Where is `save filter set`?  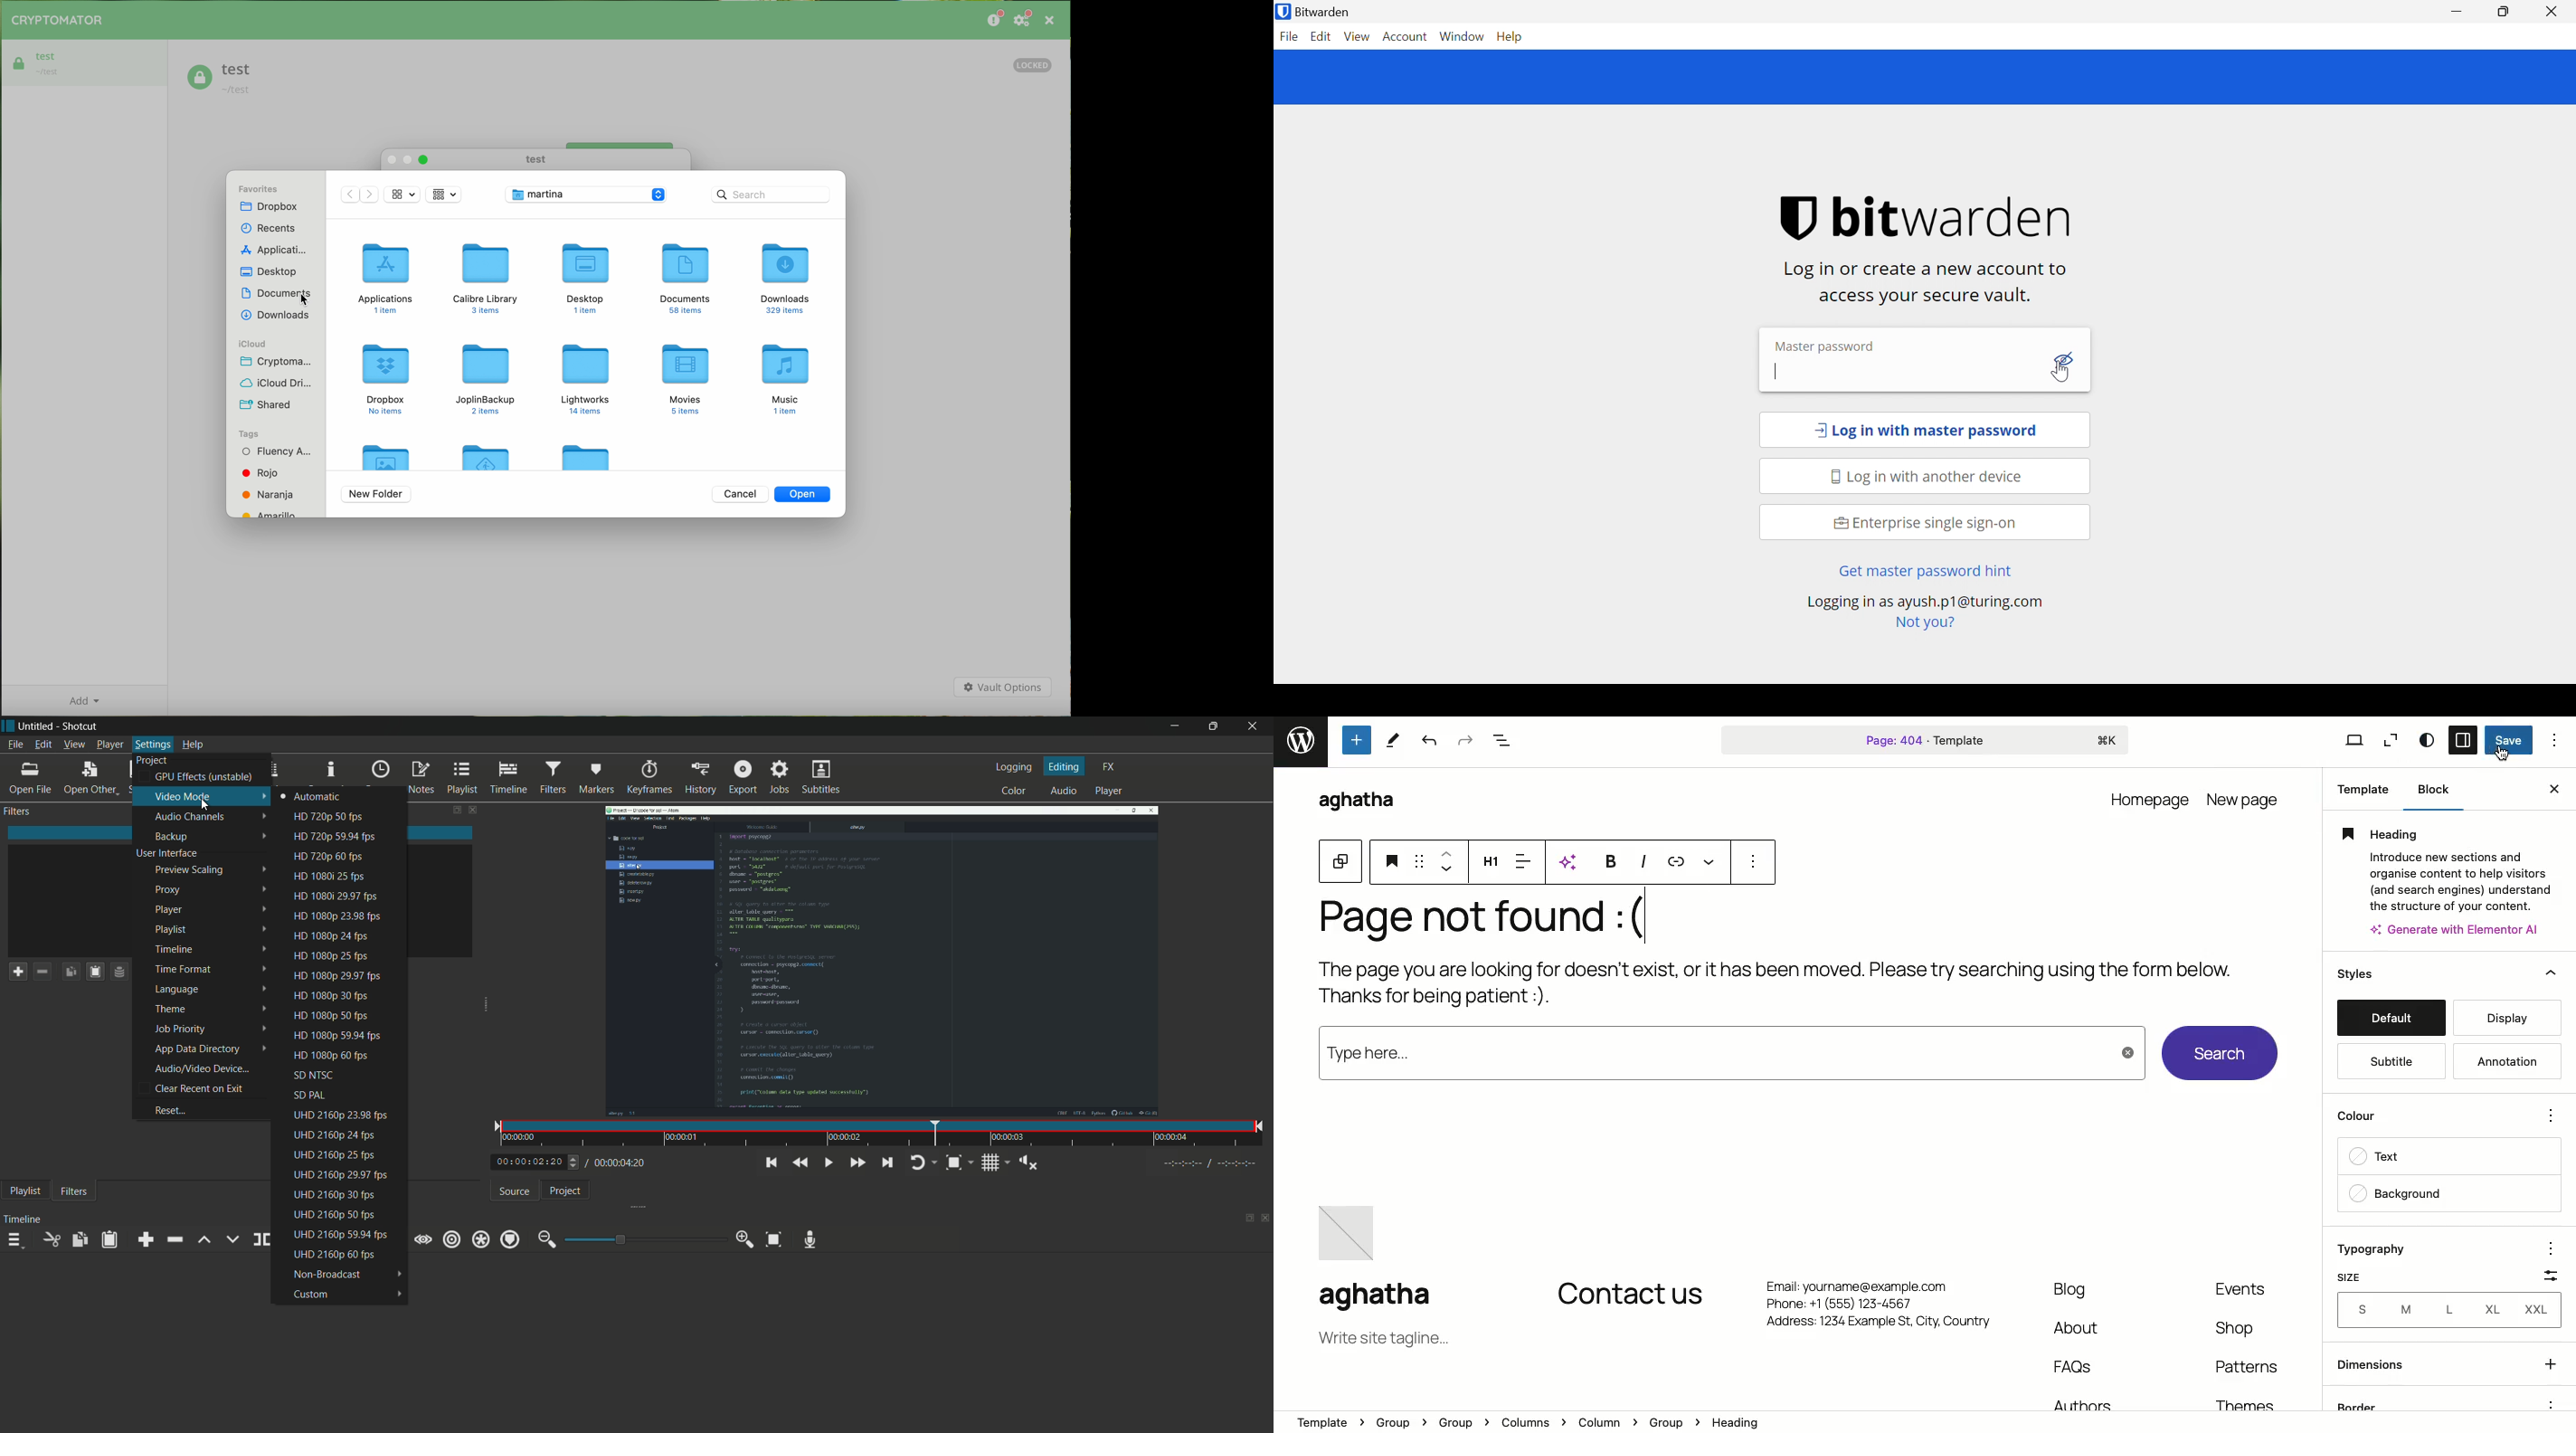
save filter set is located at coordinates (119, 971).